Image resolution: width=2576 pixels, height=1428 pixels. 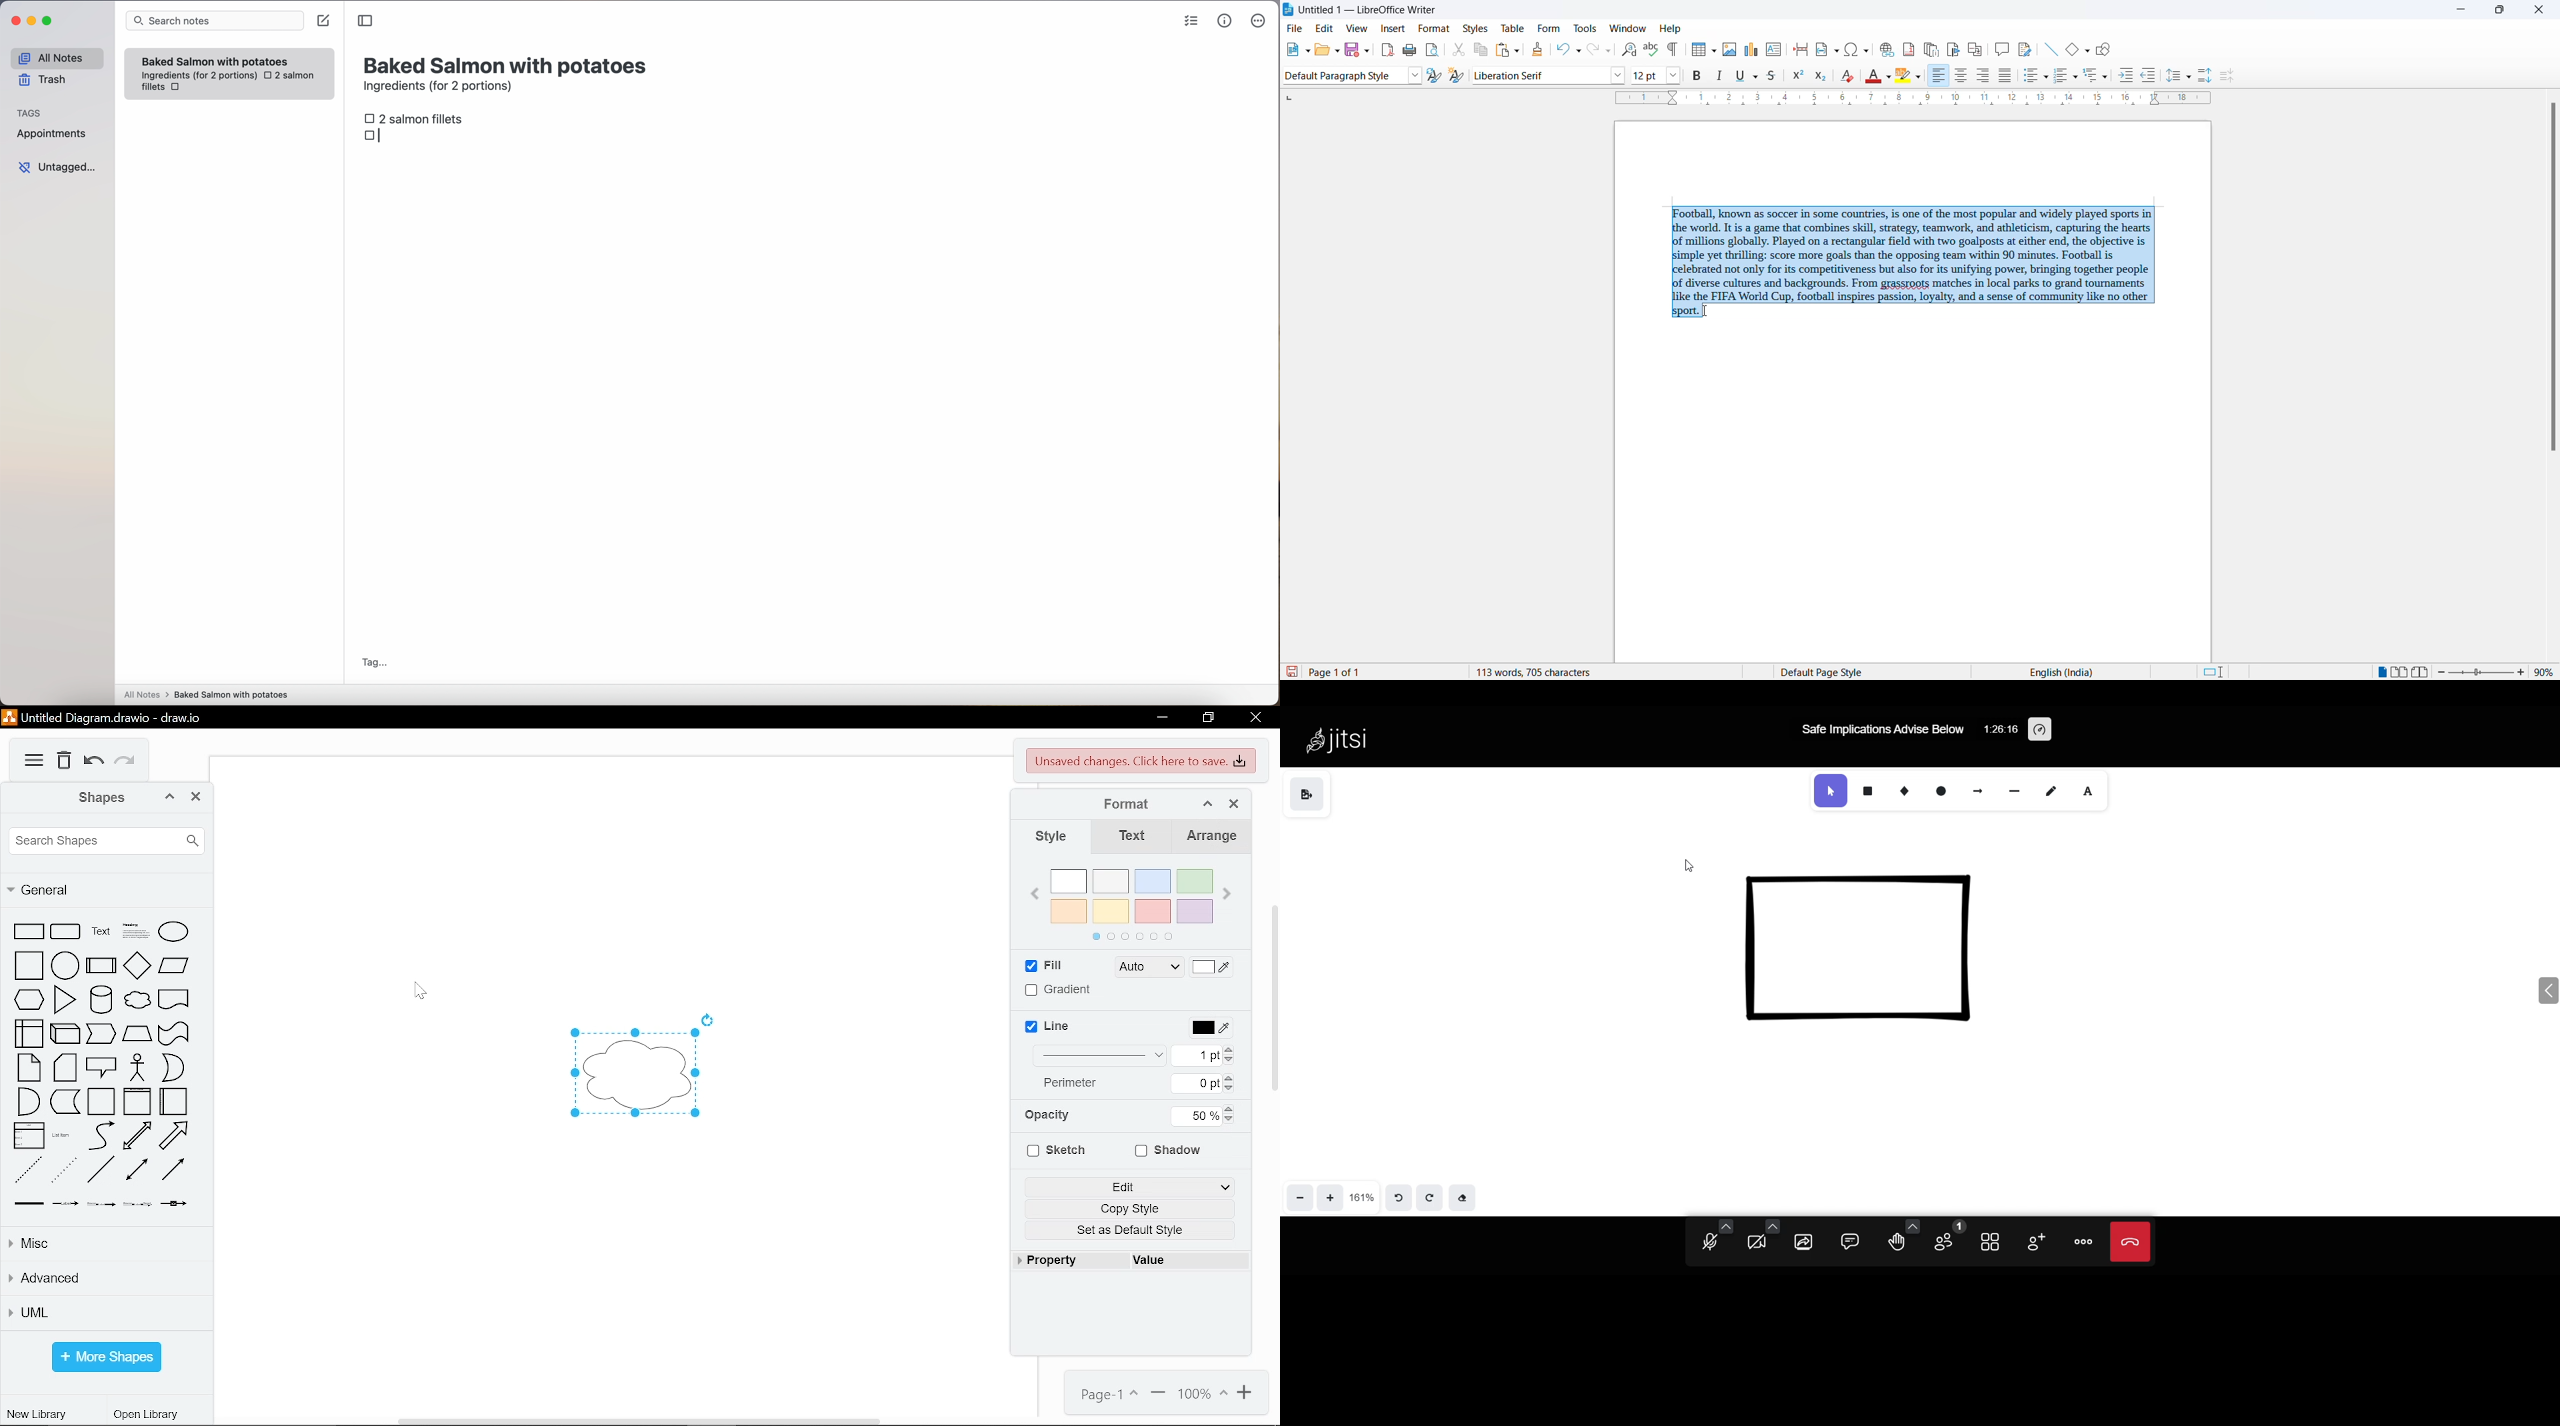 What do you see at coordinates (66, 1102) in the screenshot?
I see `data storage` at bounding box center [66, 1102].